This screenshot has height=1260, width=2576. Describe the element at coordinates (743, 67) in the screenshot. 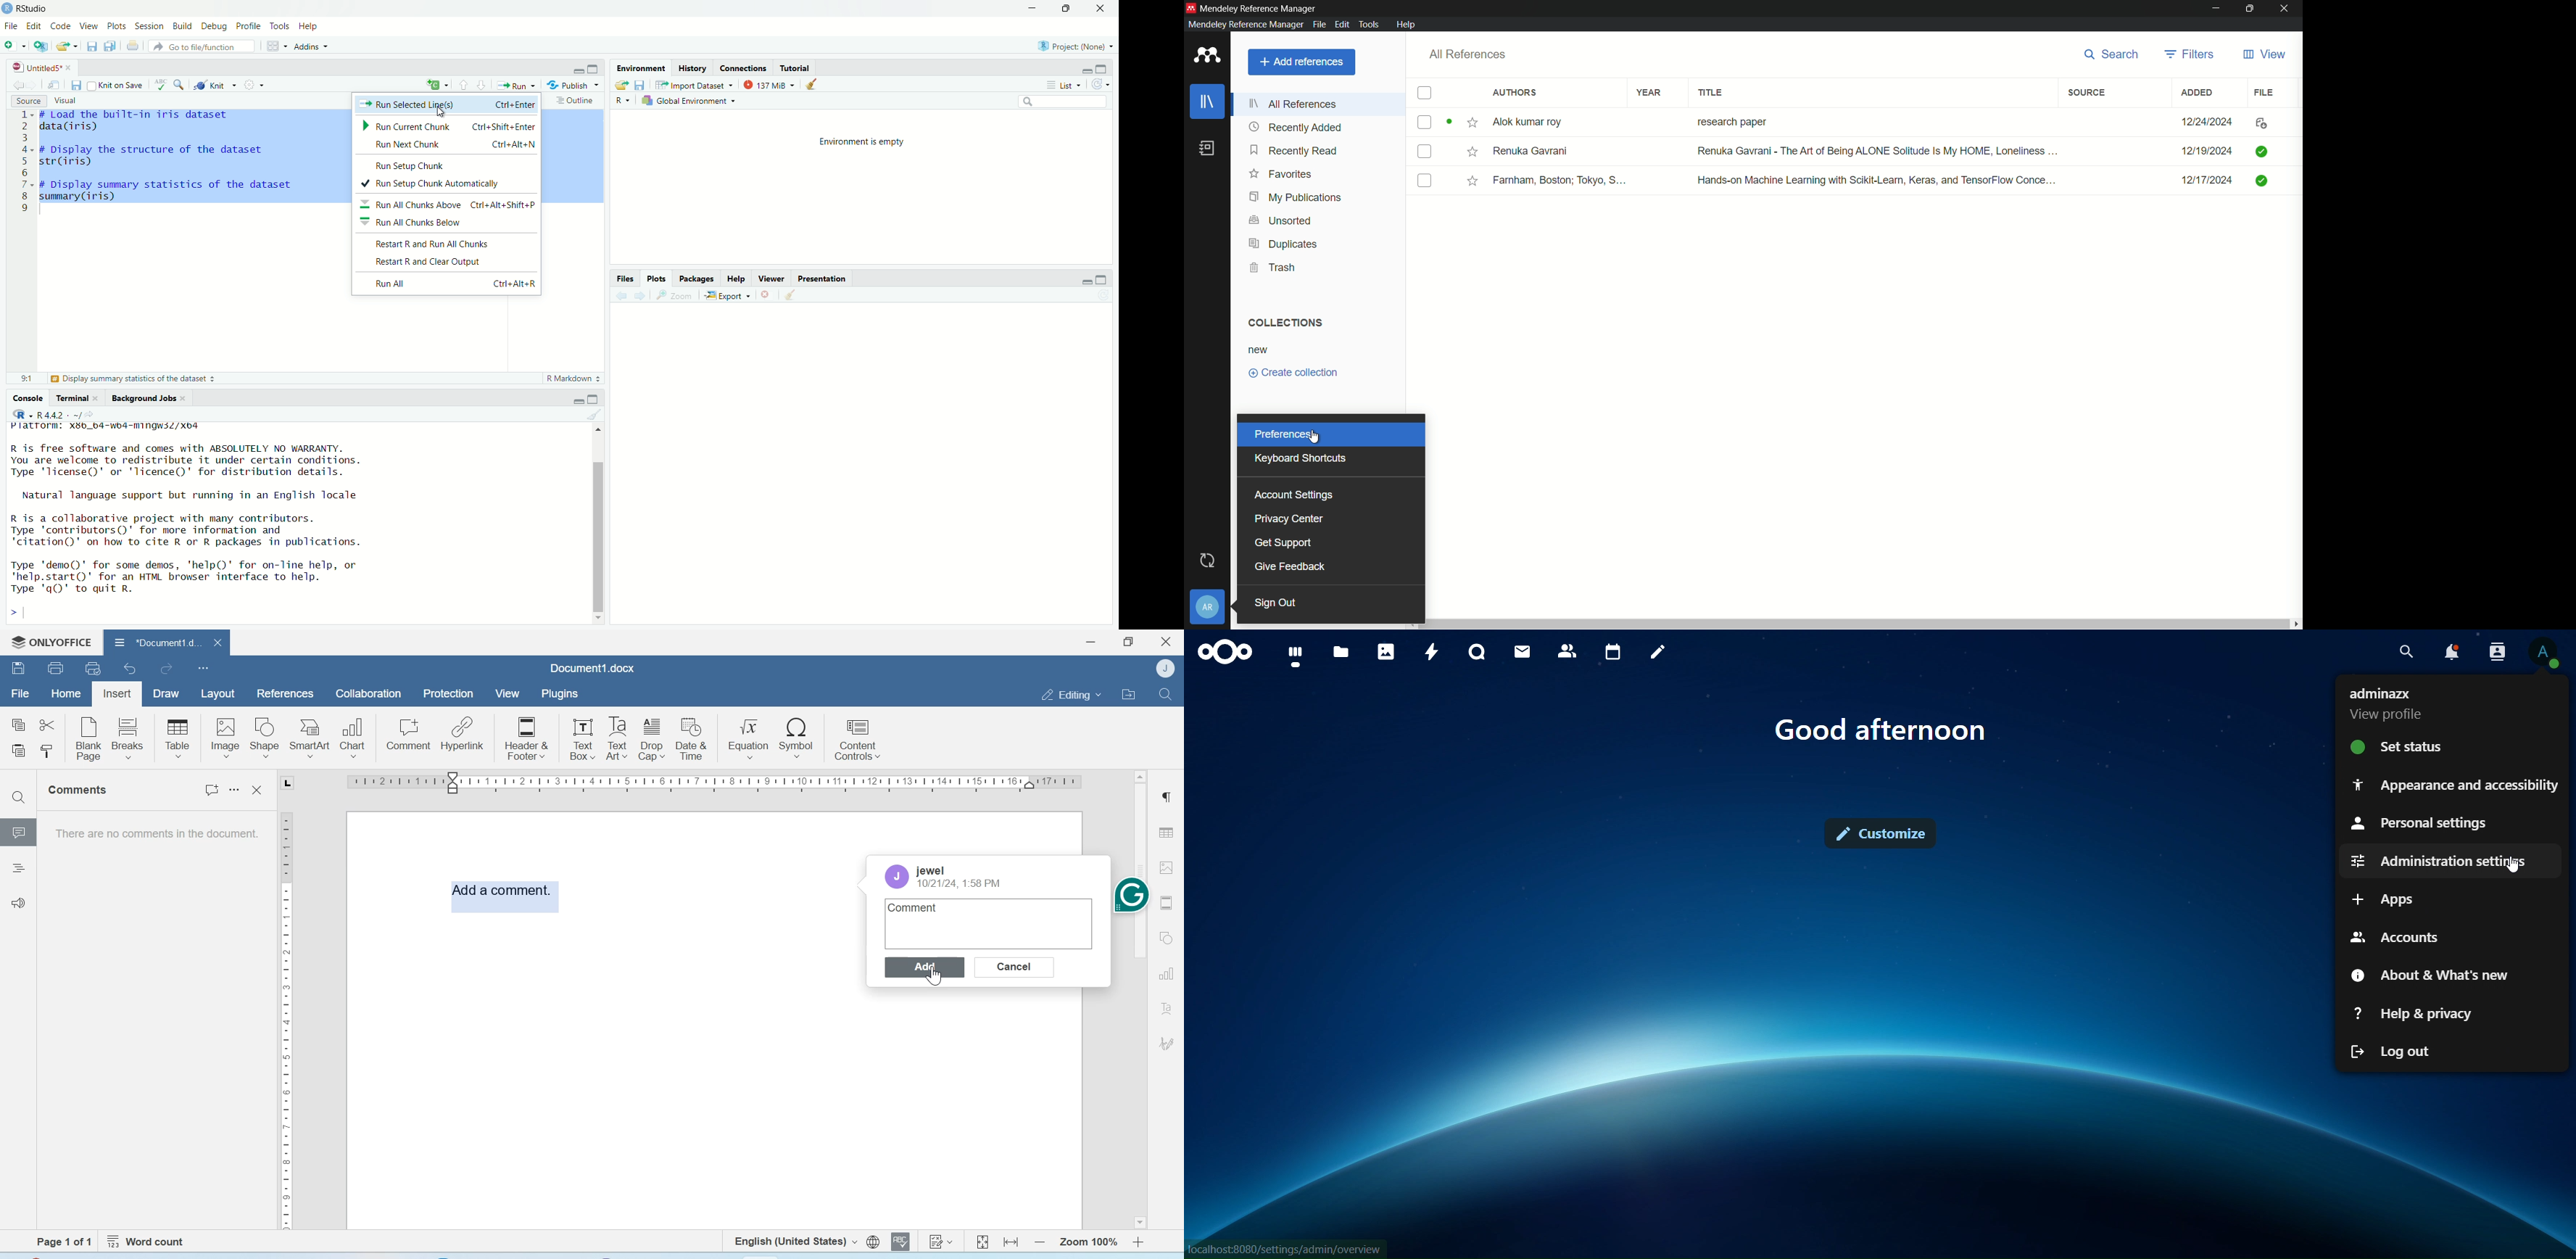

I see `Connections` at that location.